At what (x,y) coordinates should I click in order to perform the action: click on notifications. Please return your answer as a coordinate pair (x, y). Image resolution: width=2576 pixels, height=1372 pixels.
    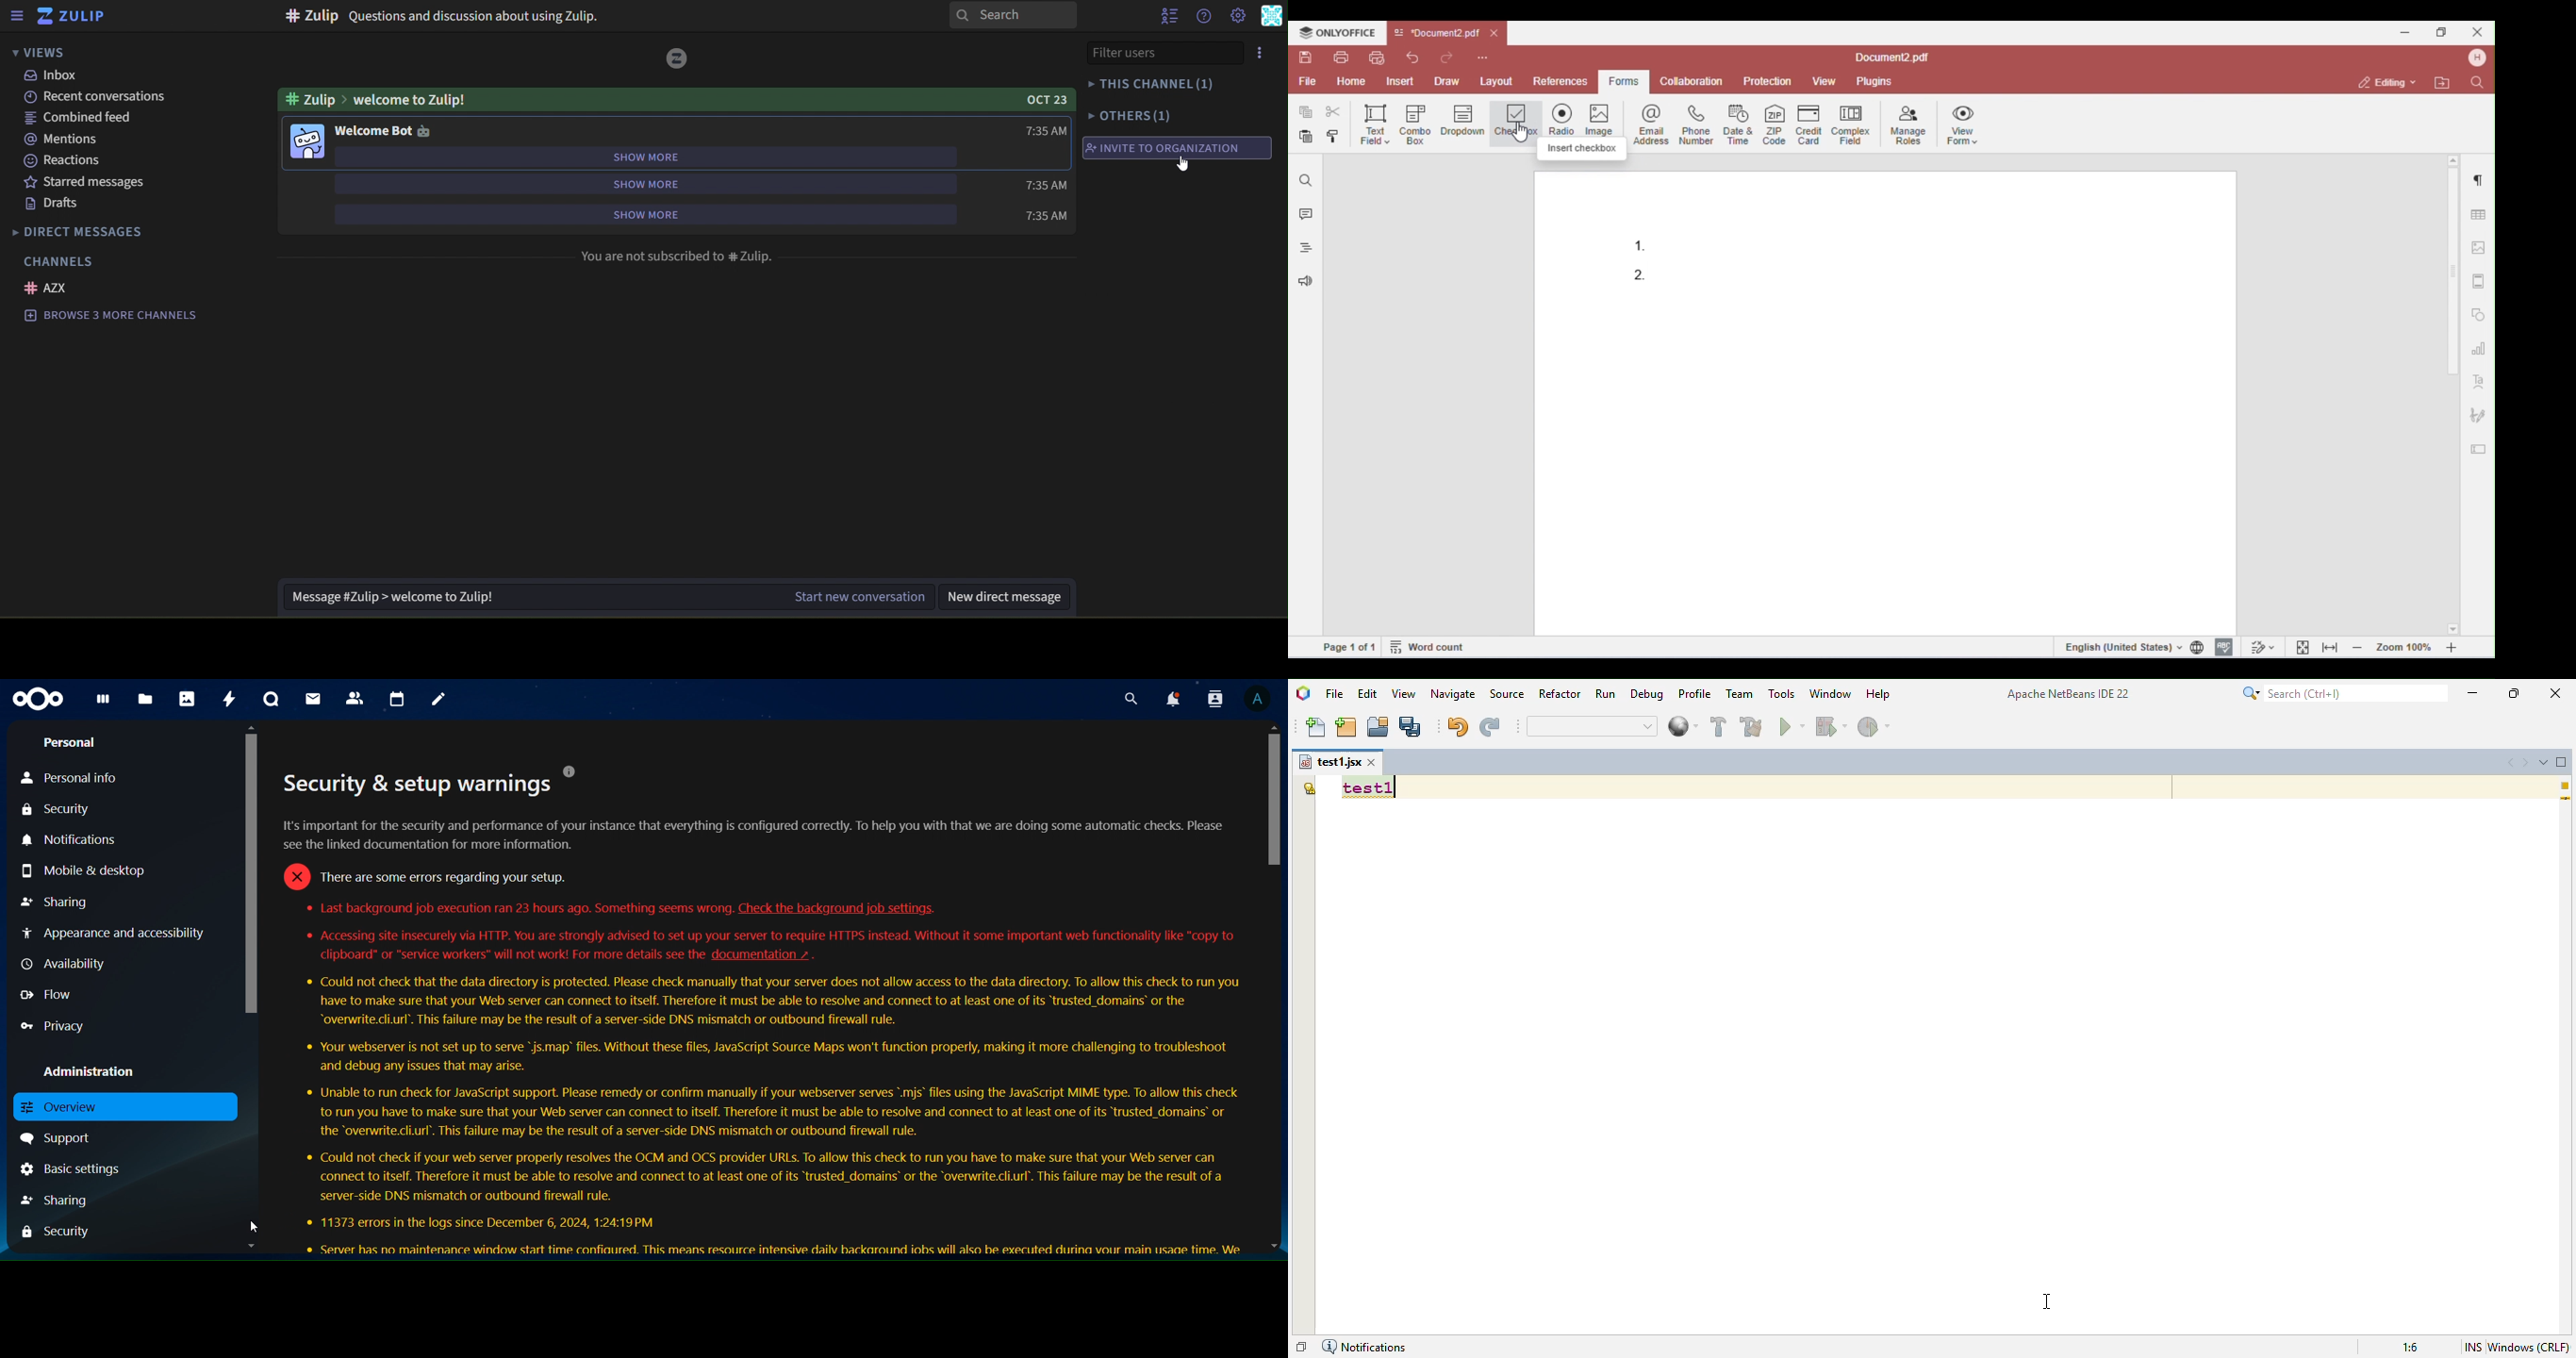
    Looking at the image, I should click on (1171, 698).